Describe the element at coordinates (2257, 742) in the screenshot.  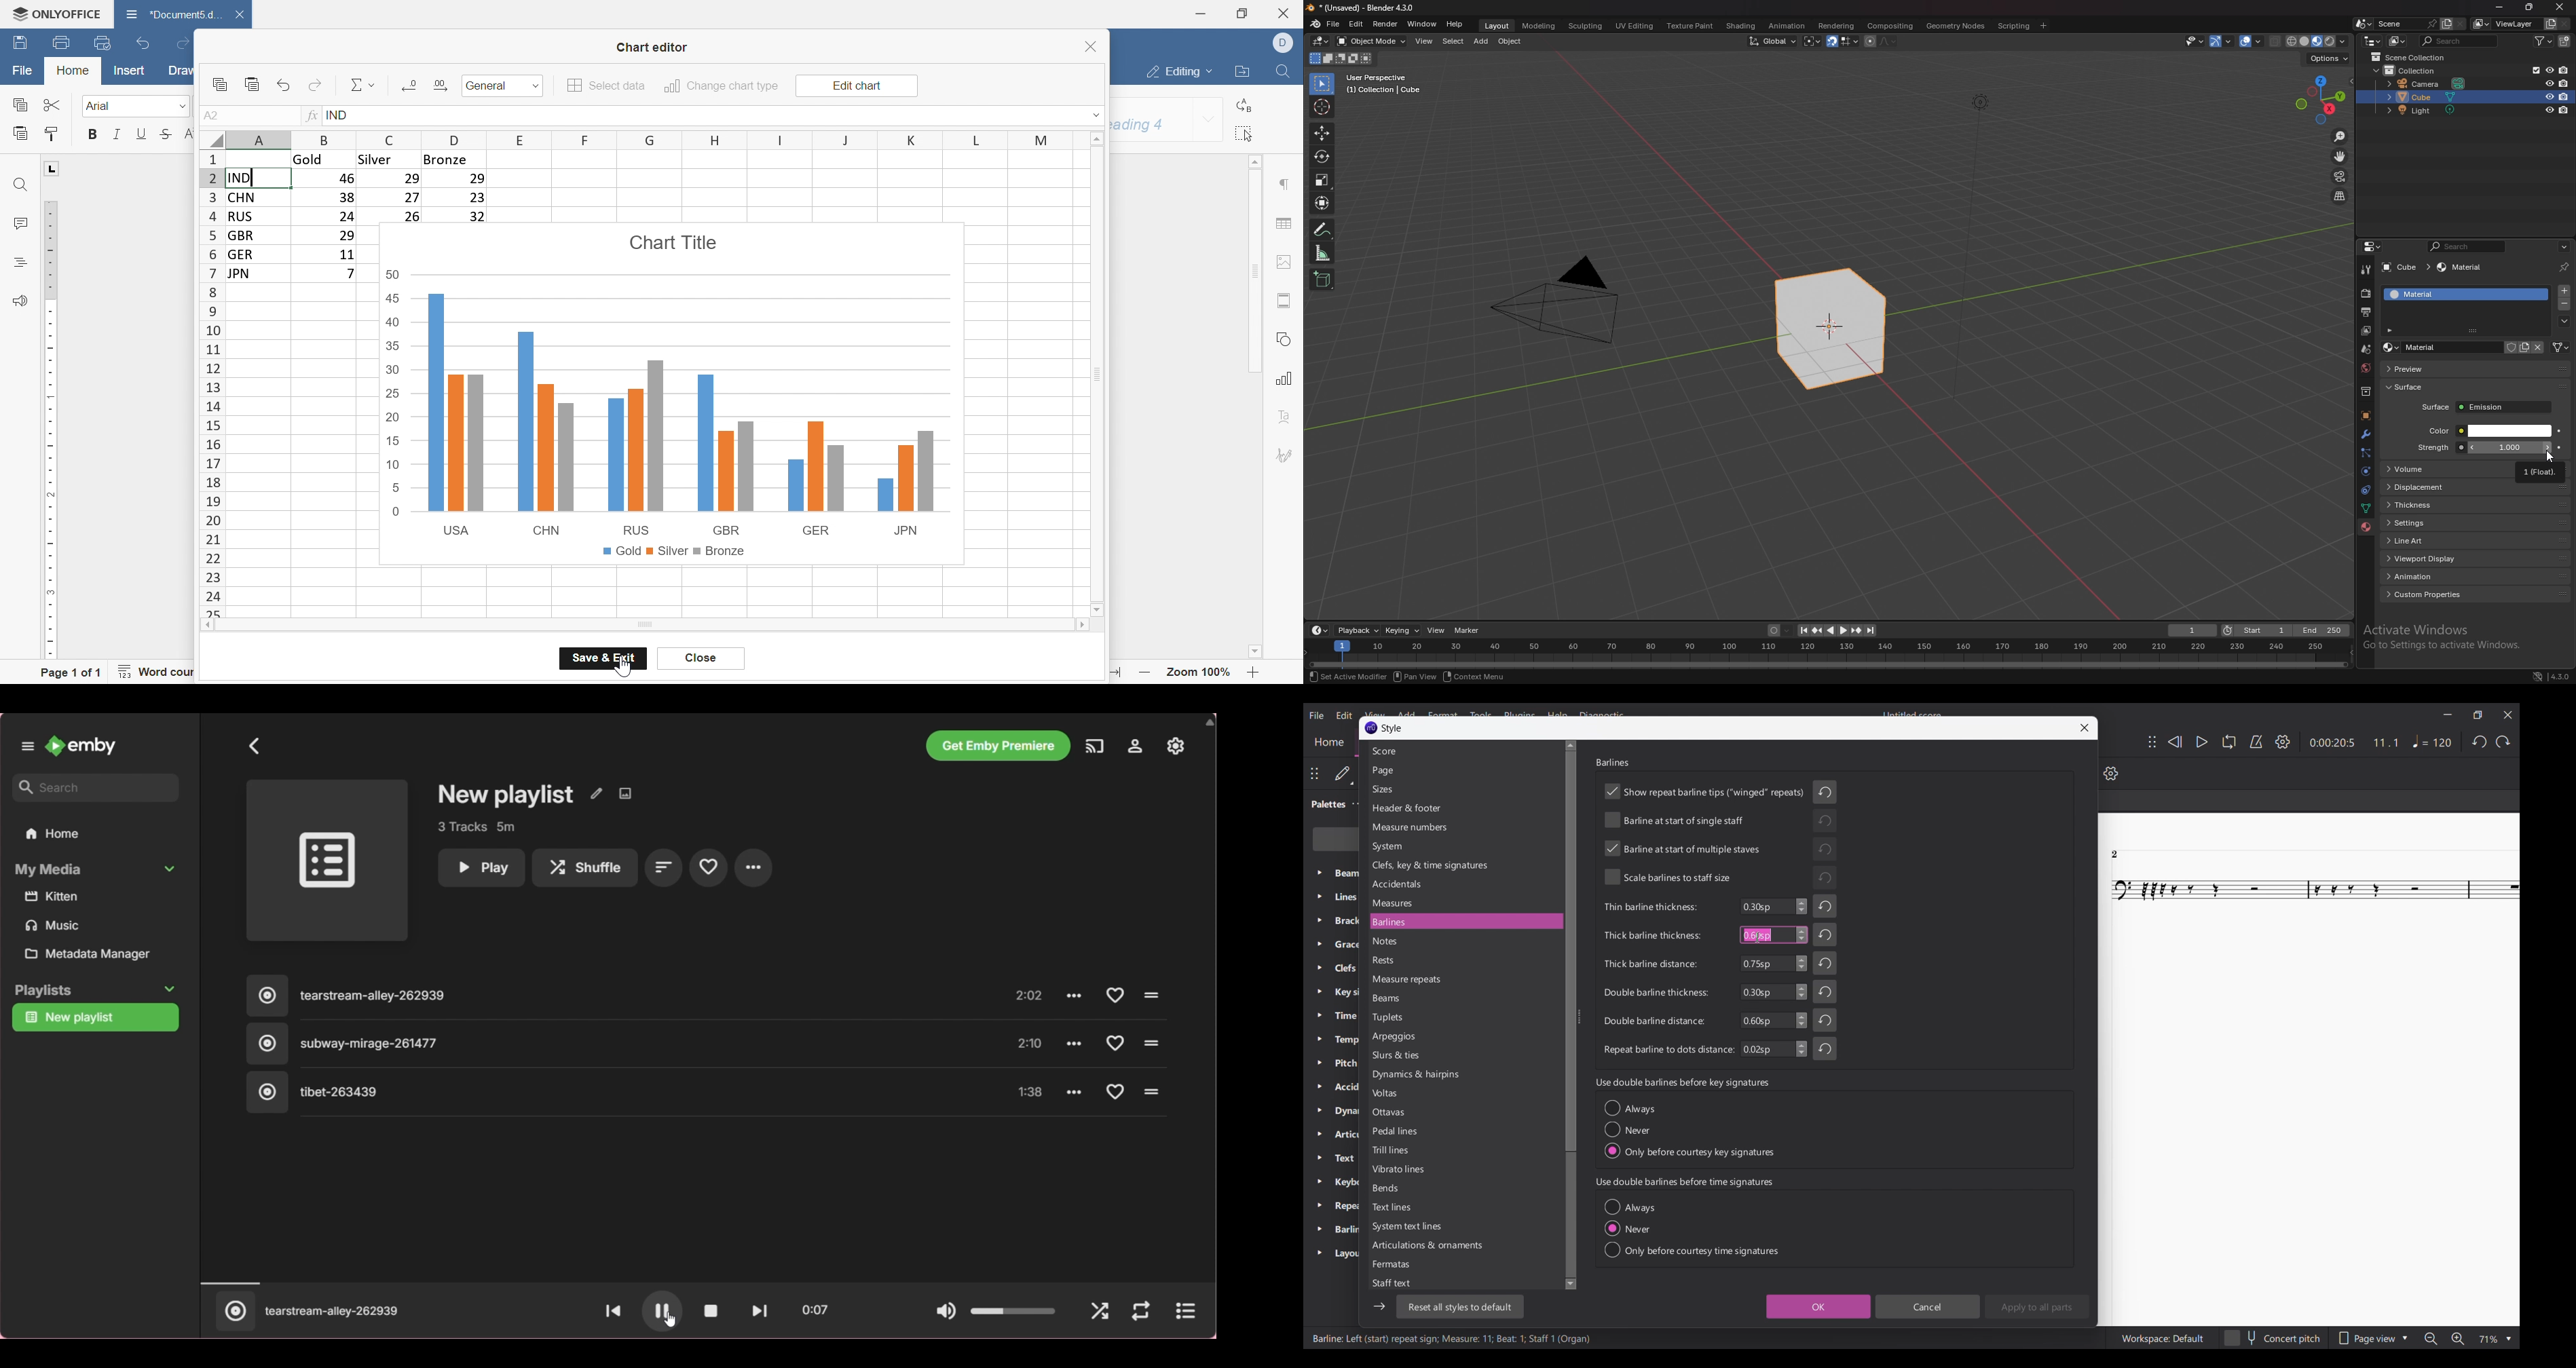
I see `Metronome` at that location.